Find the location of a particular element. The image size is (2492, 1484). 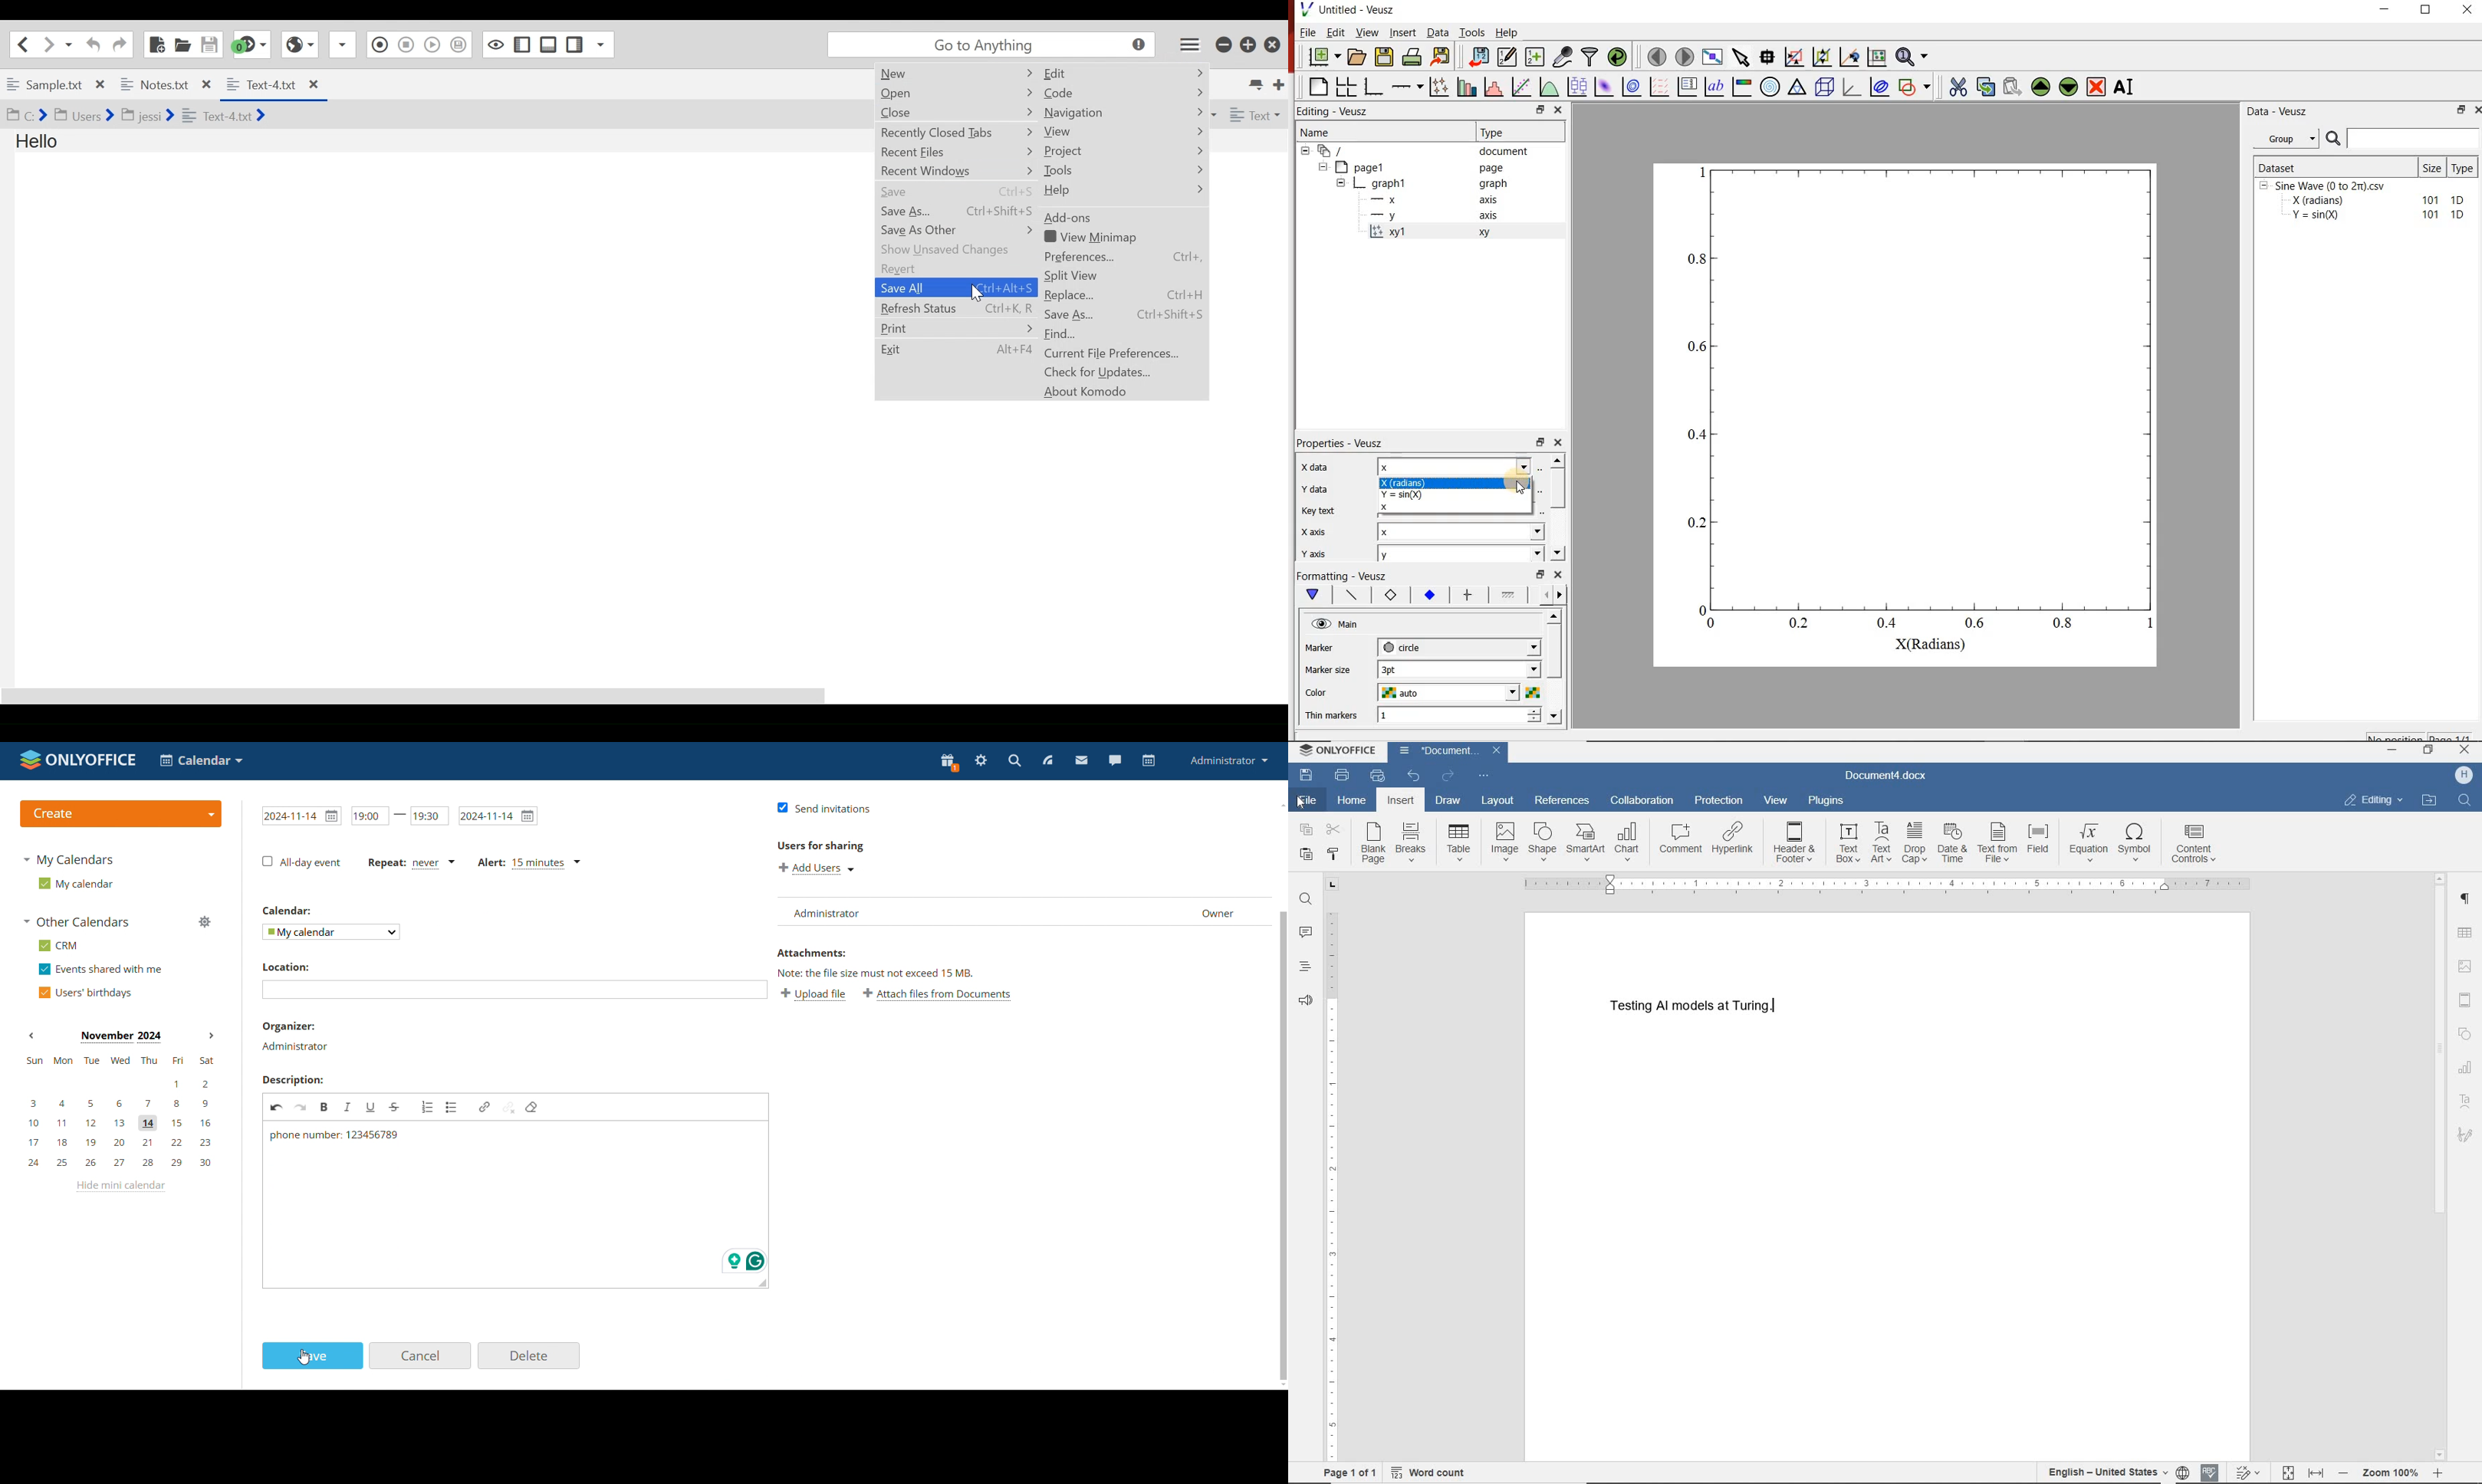

chart is located at coordinates (1628, 842).